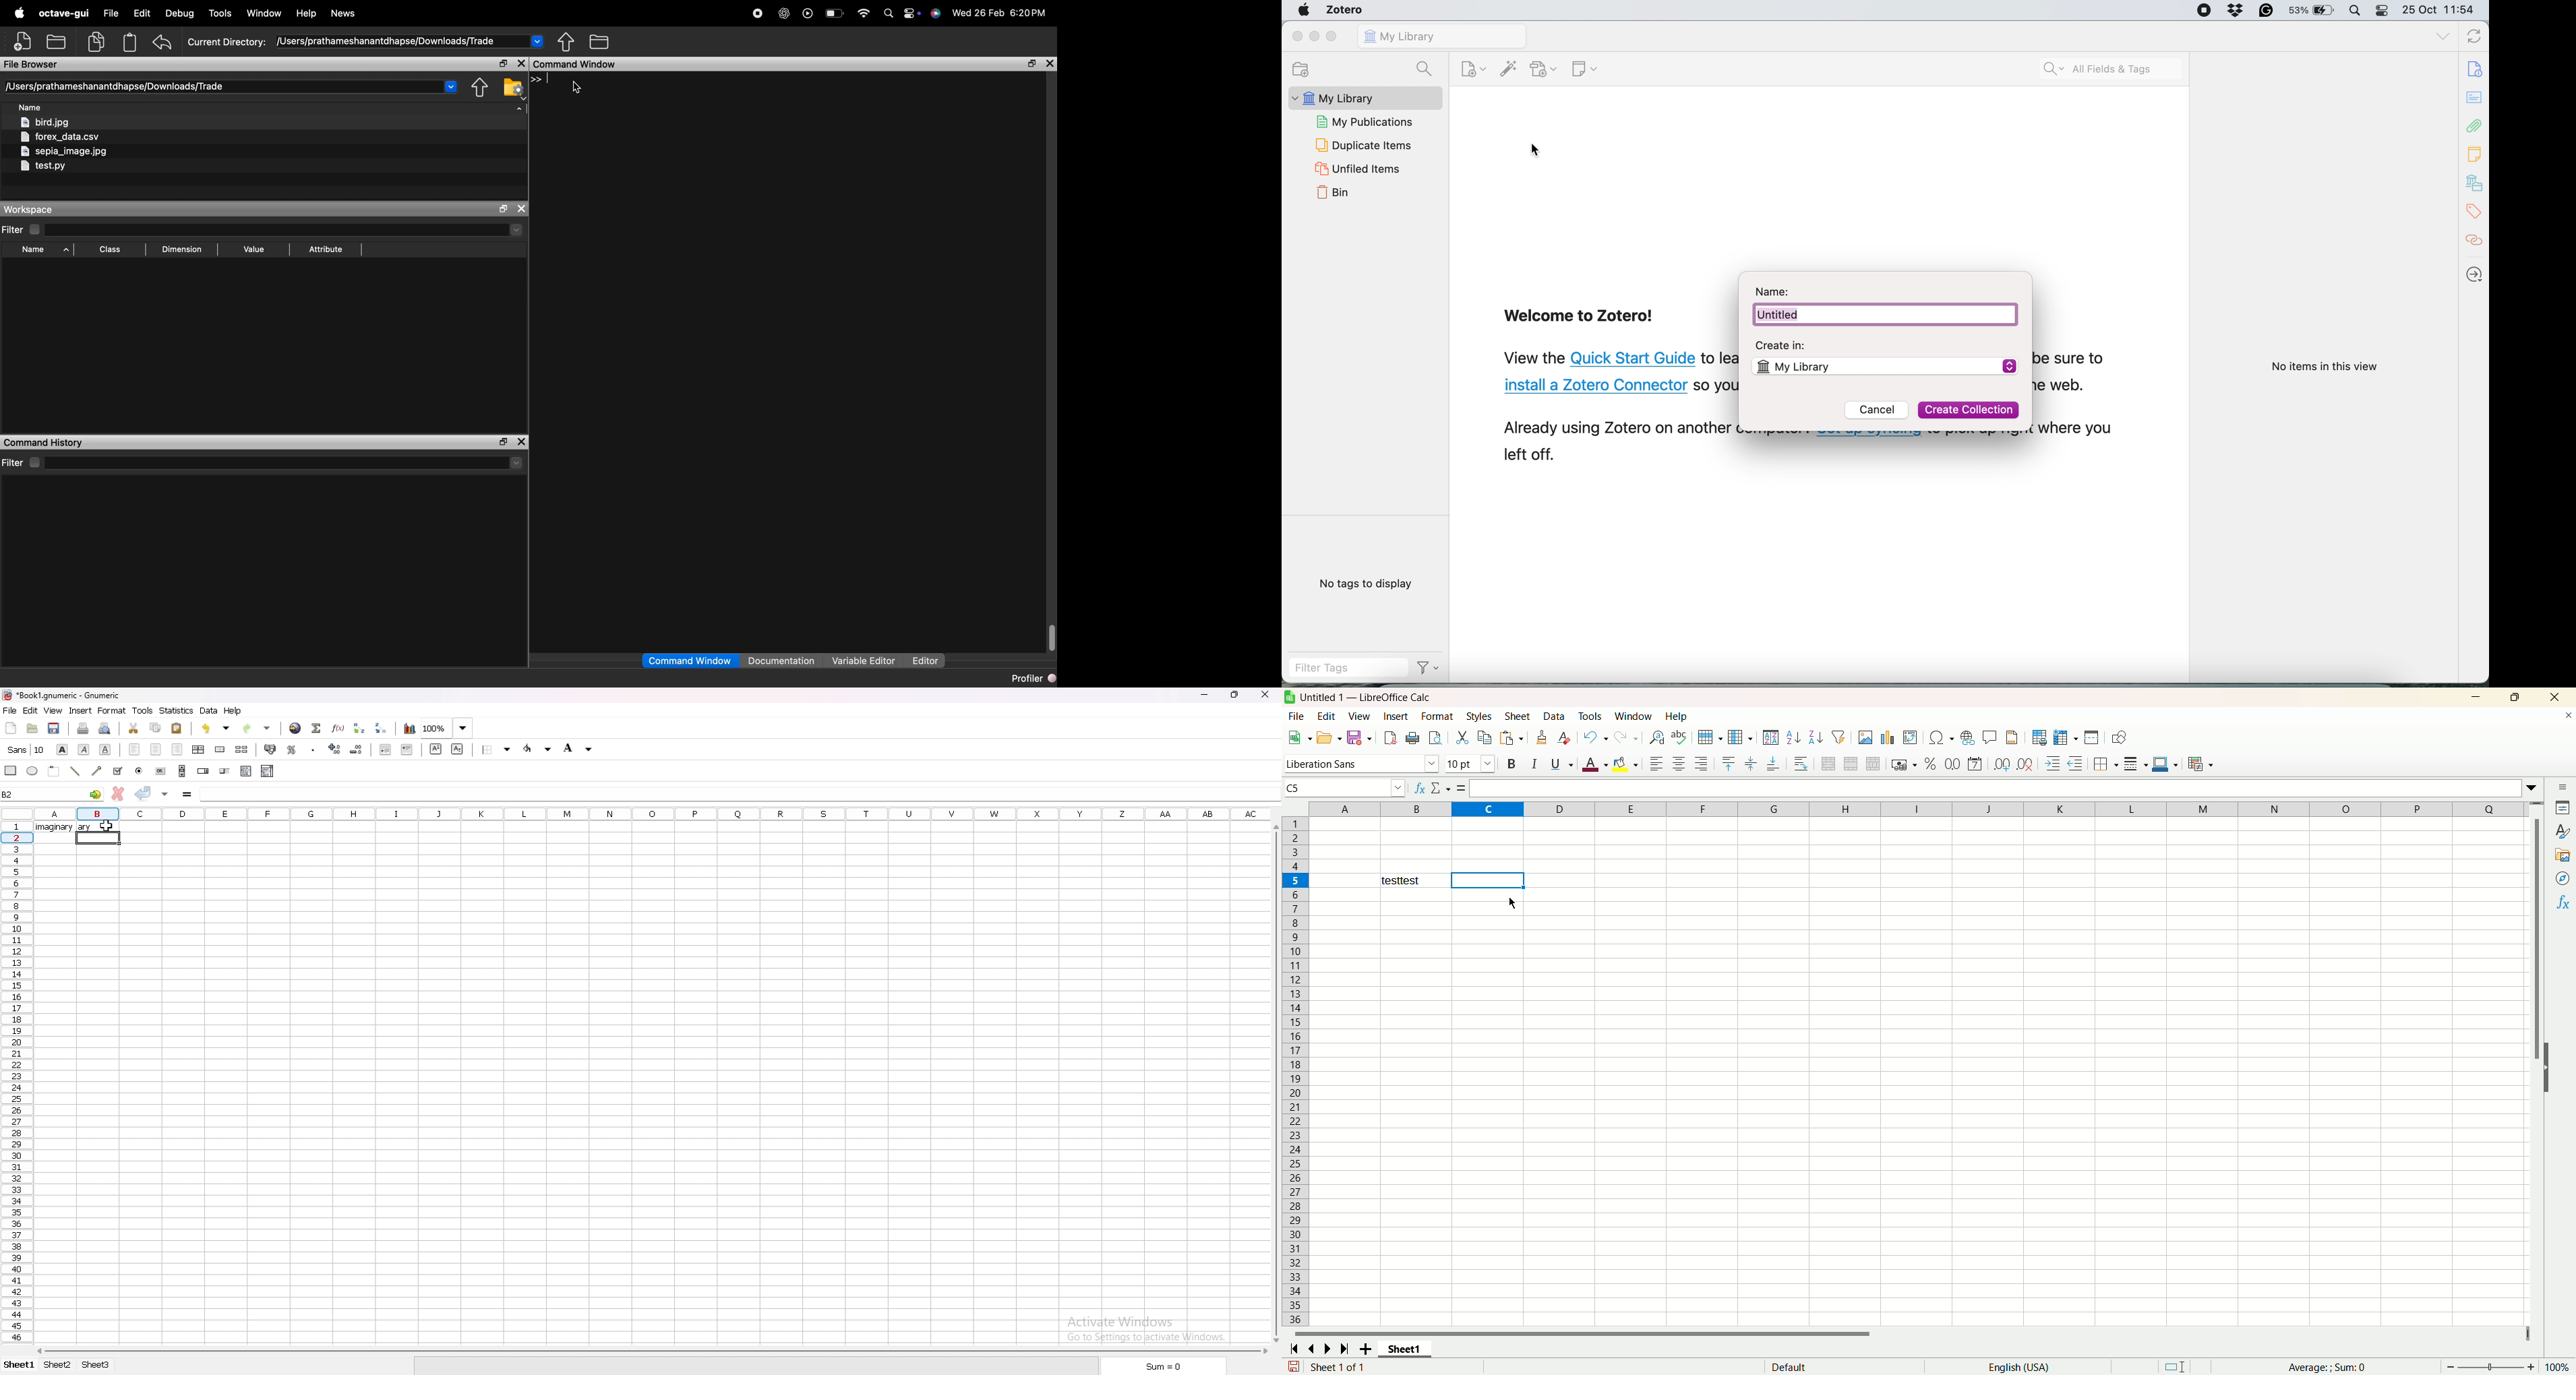 Image resolution: width=2576 pixels, height=1400 pixels. What do you see at coordinates (1328, 1349) in the screenshot?
I see `go to next page` at bounding box center [1328, 1349].